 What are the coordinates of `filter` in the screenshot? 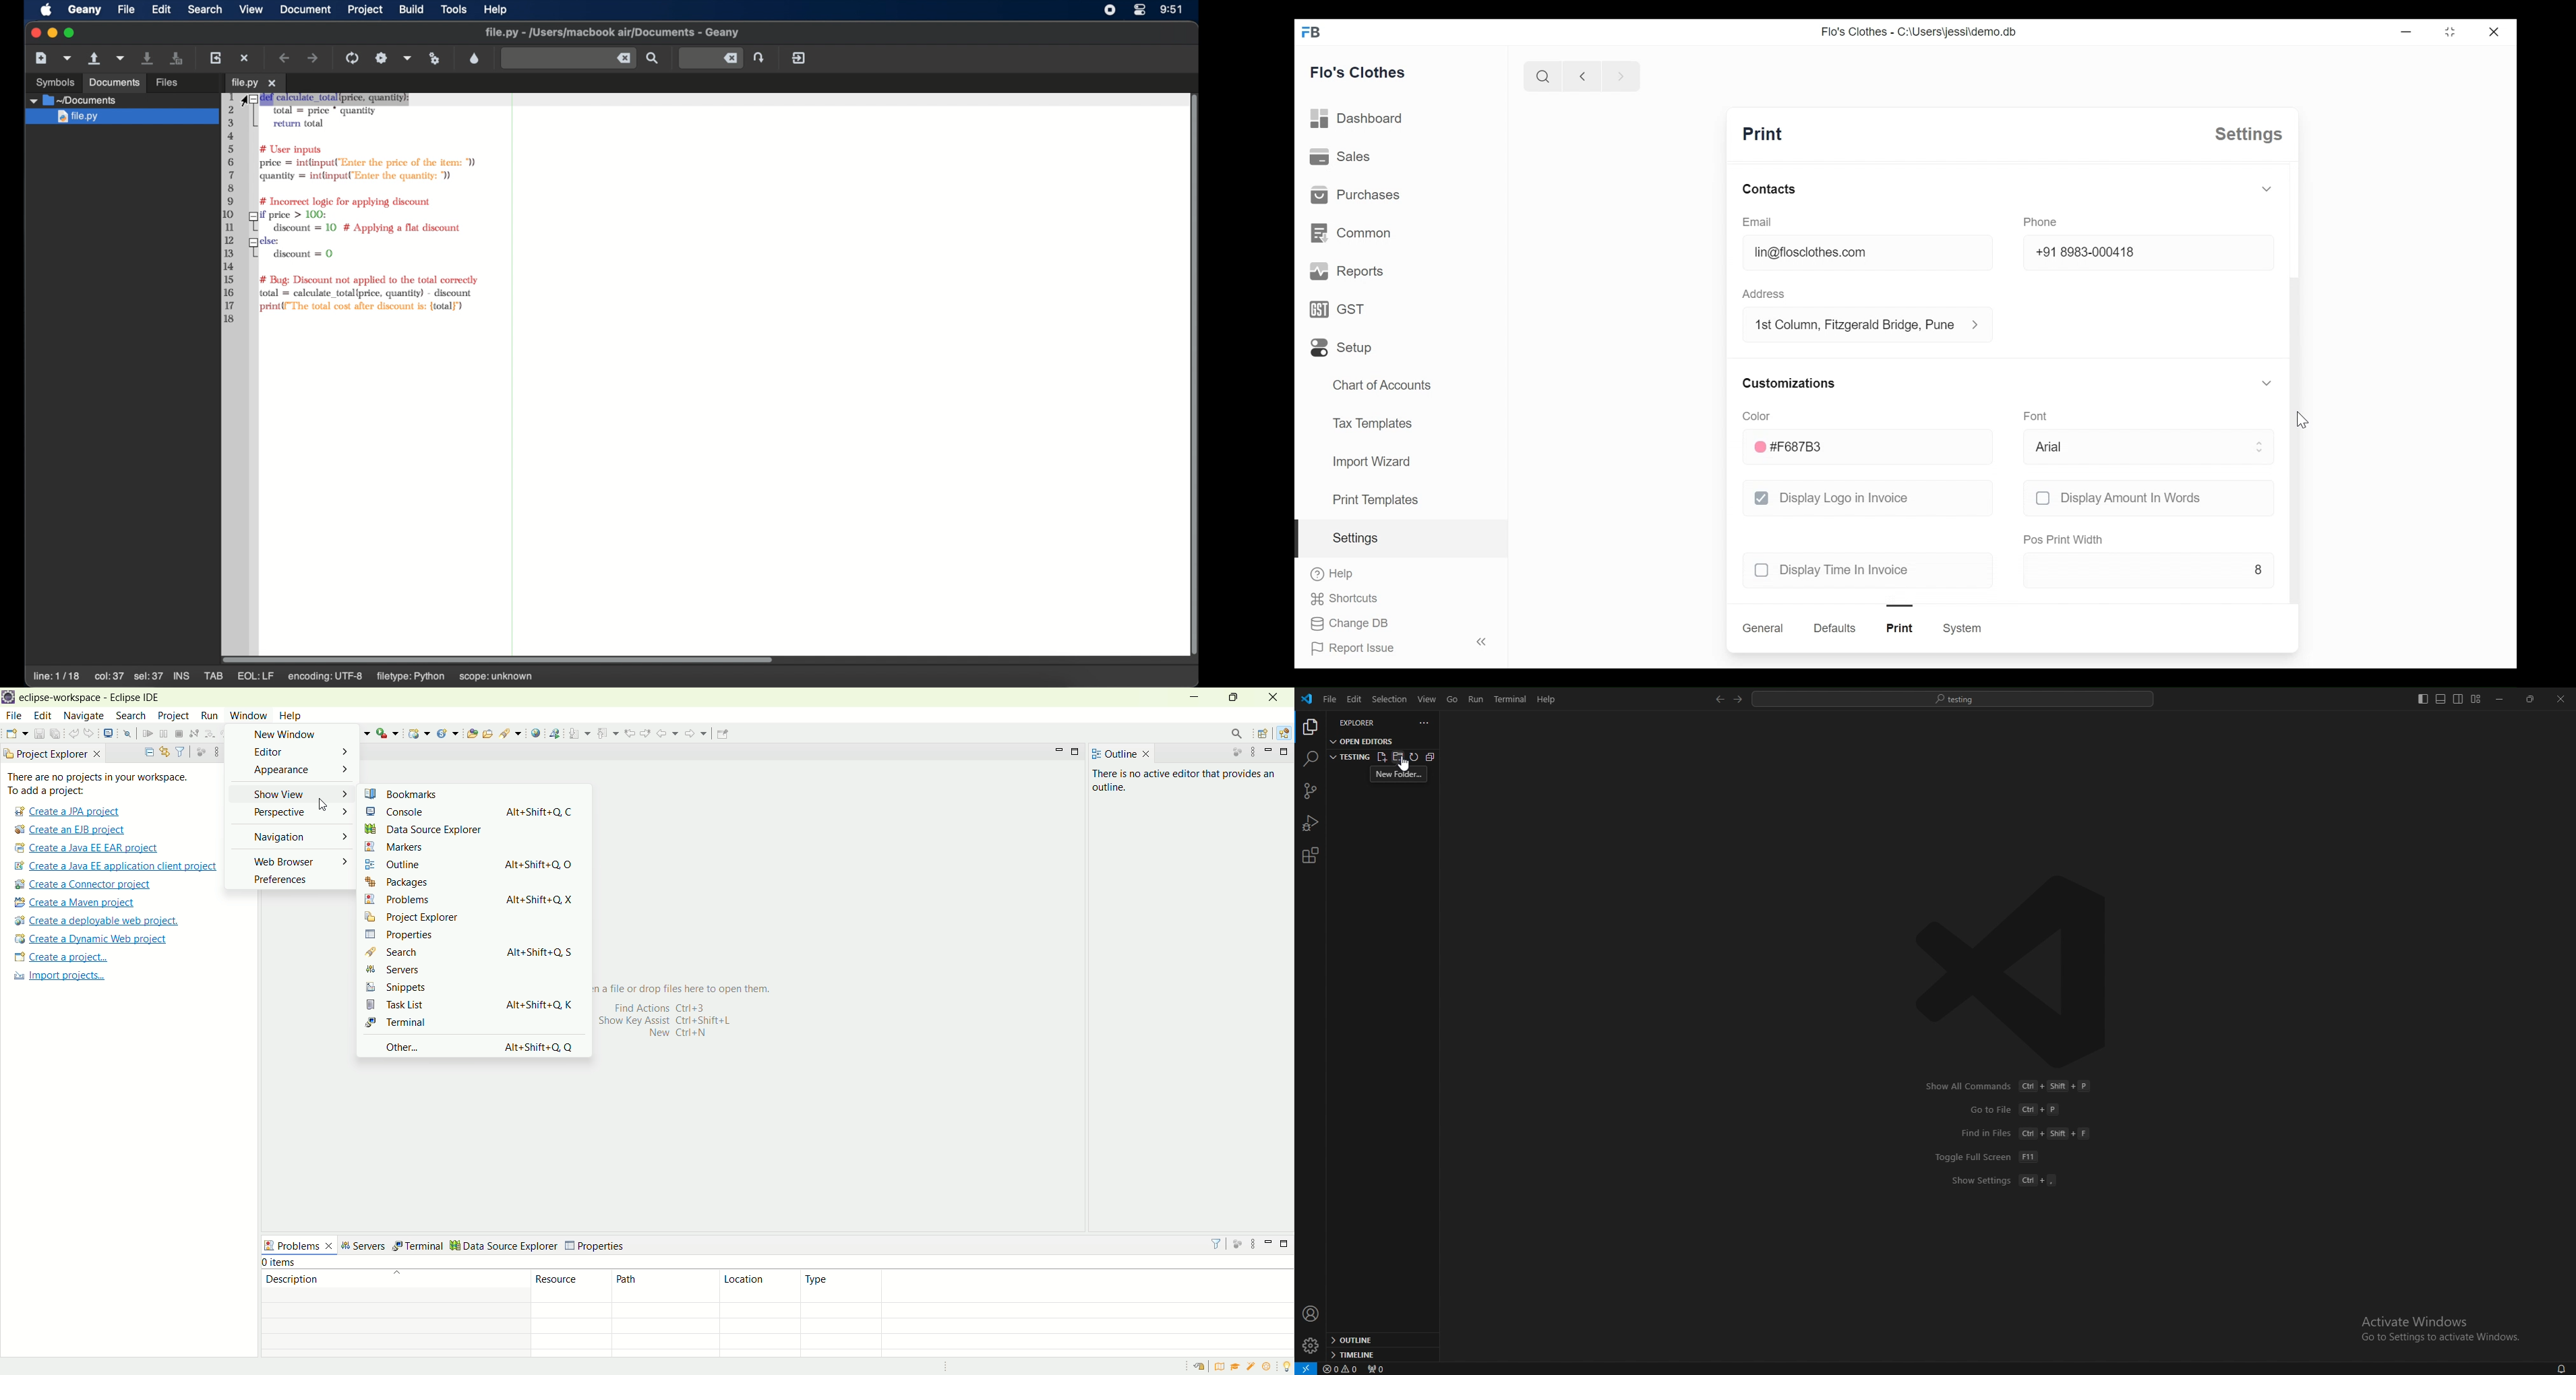 It's located at (181, 751).